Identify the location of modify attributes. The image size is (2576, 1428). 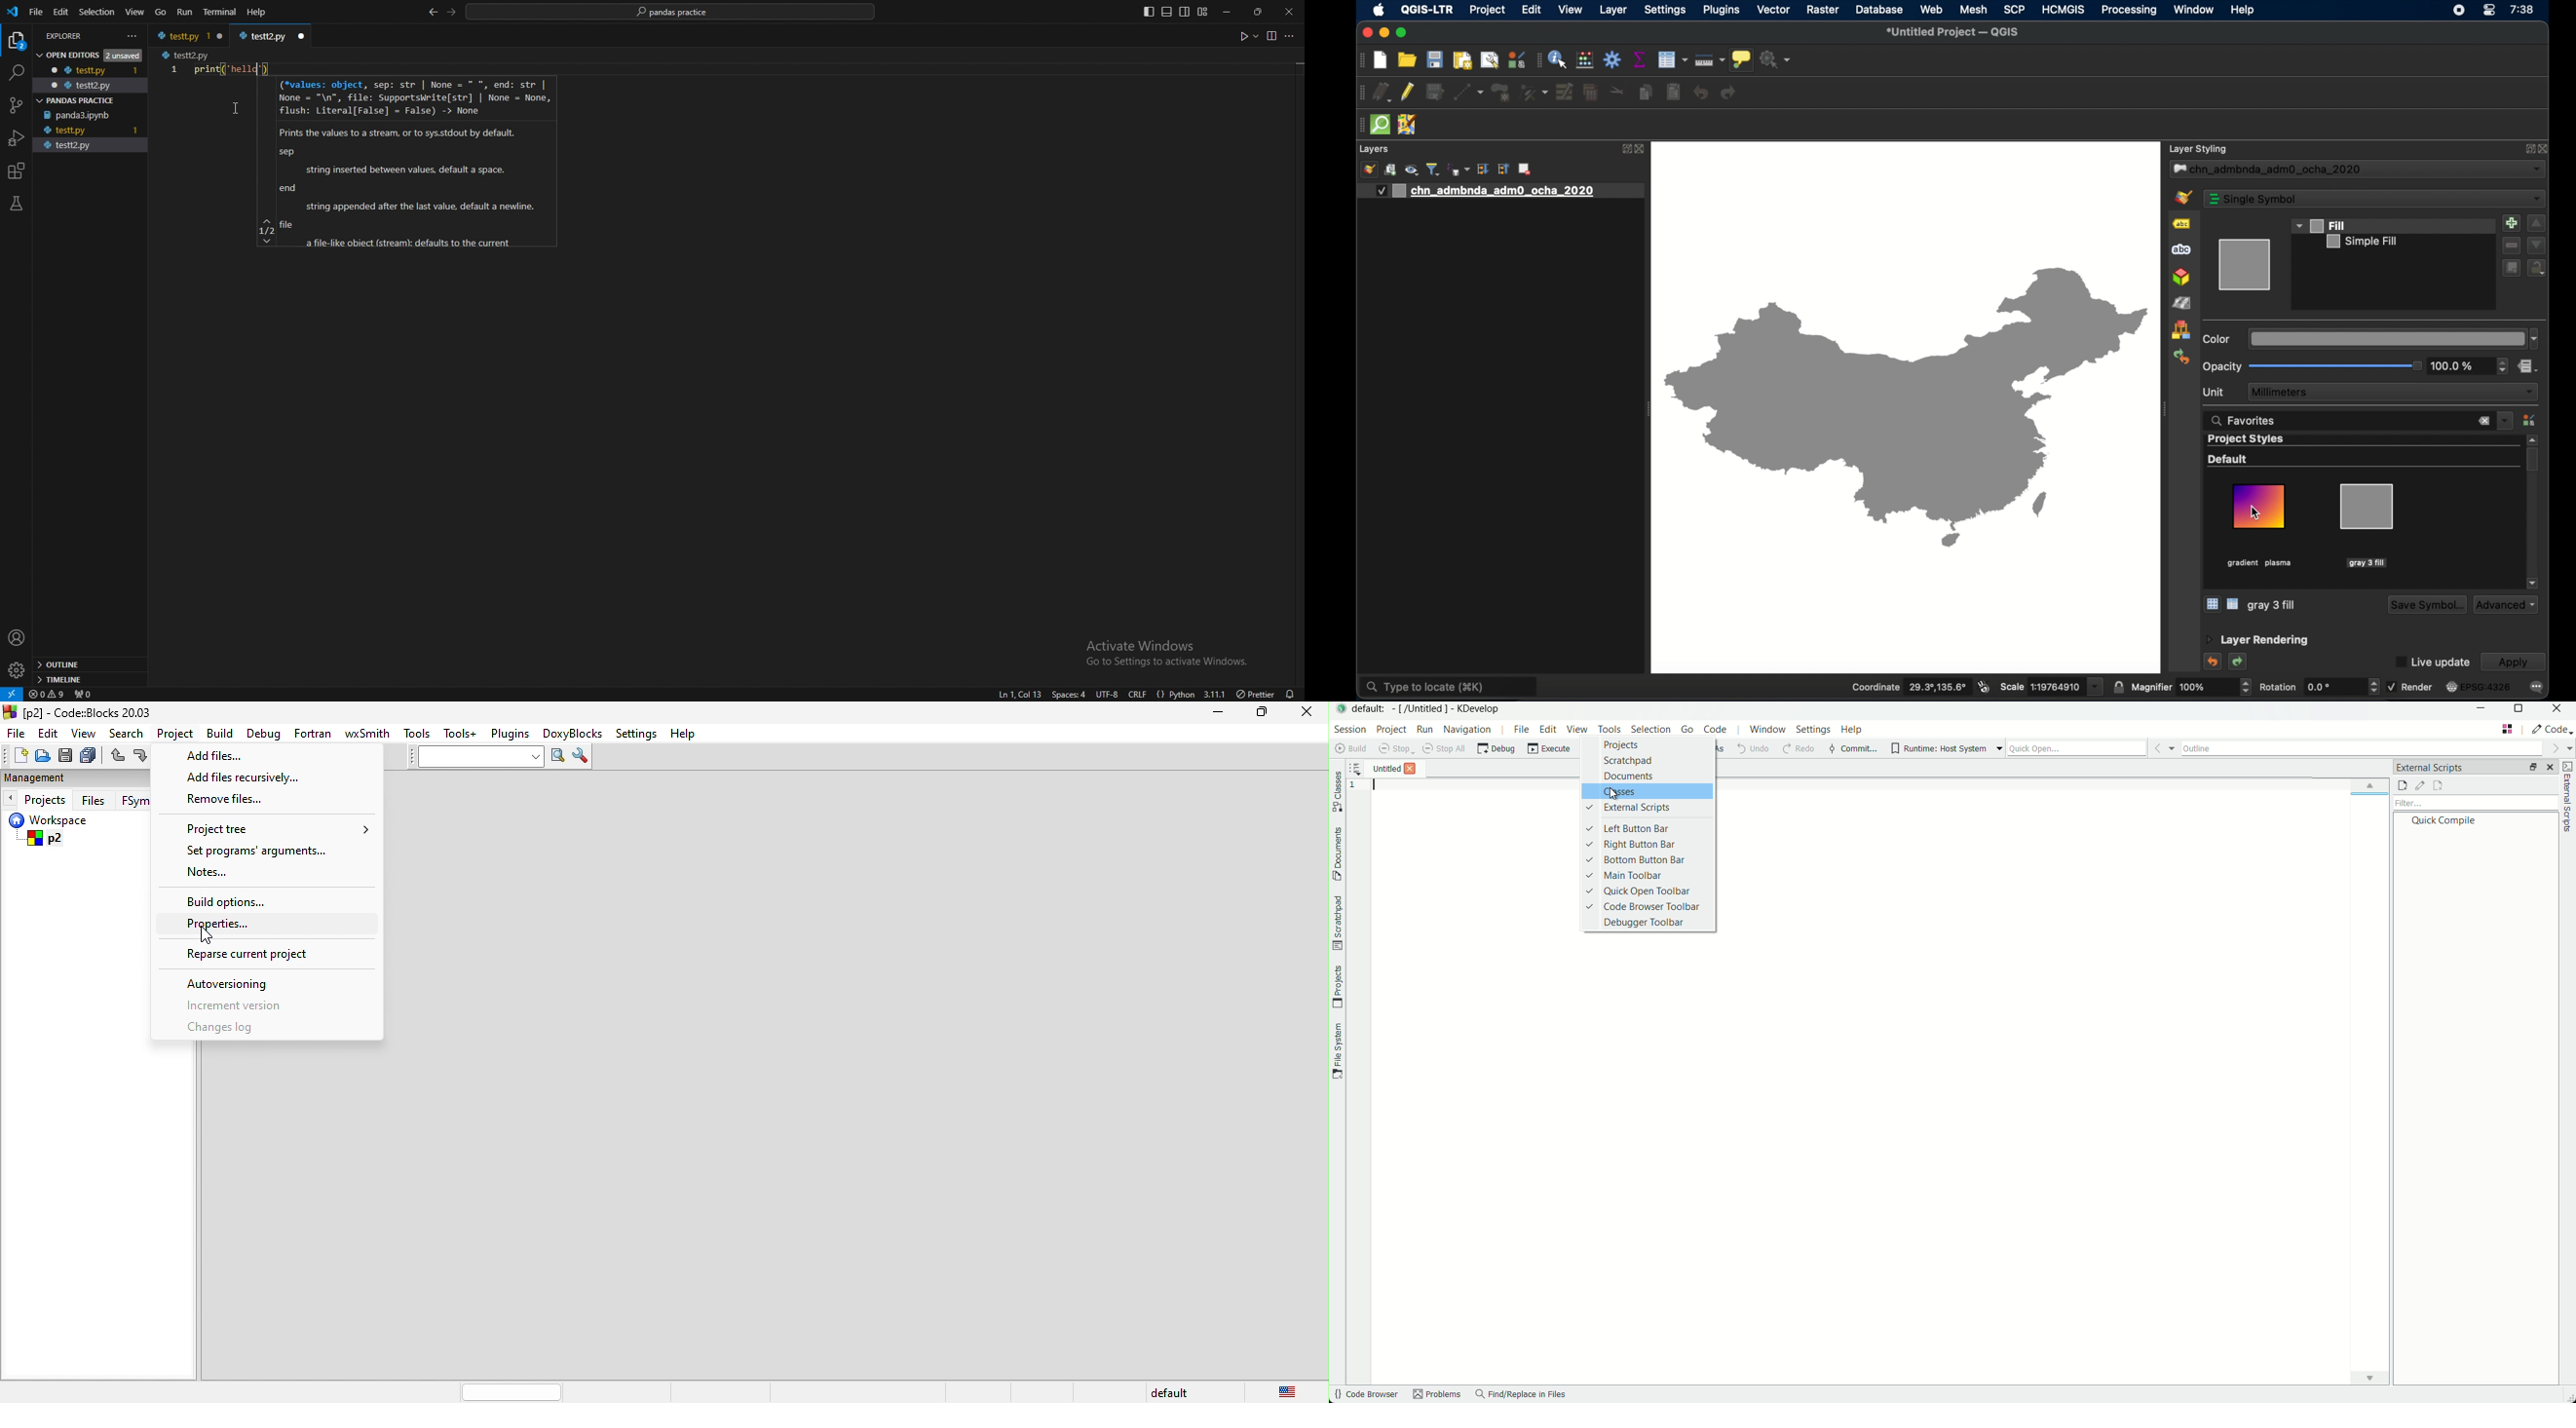
(1565, 92).